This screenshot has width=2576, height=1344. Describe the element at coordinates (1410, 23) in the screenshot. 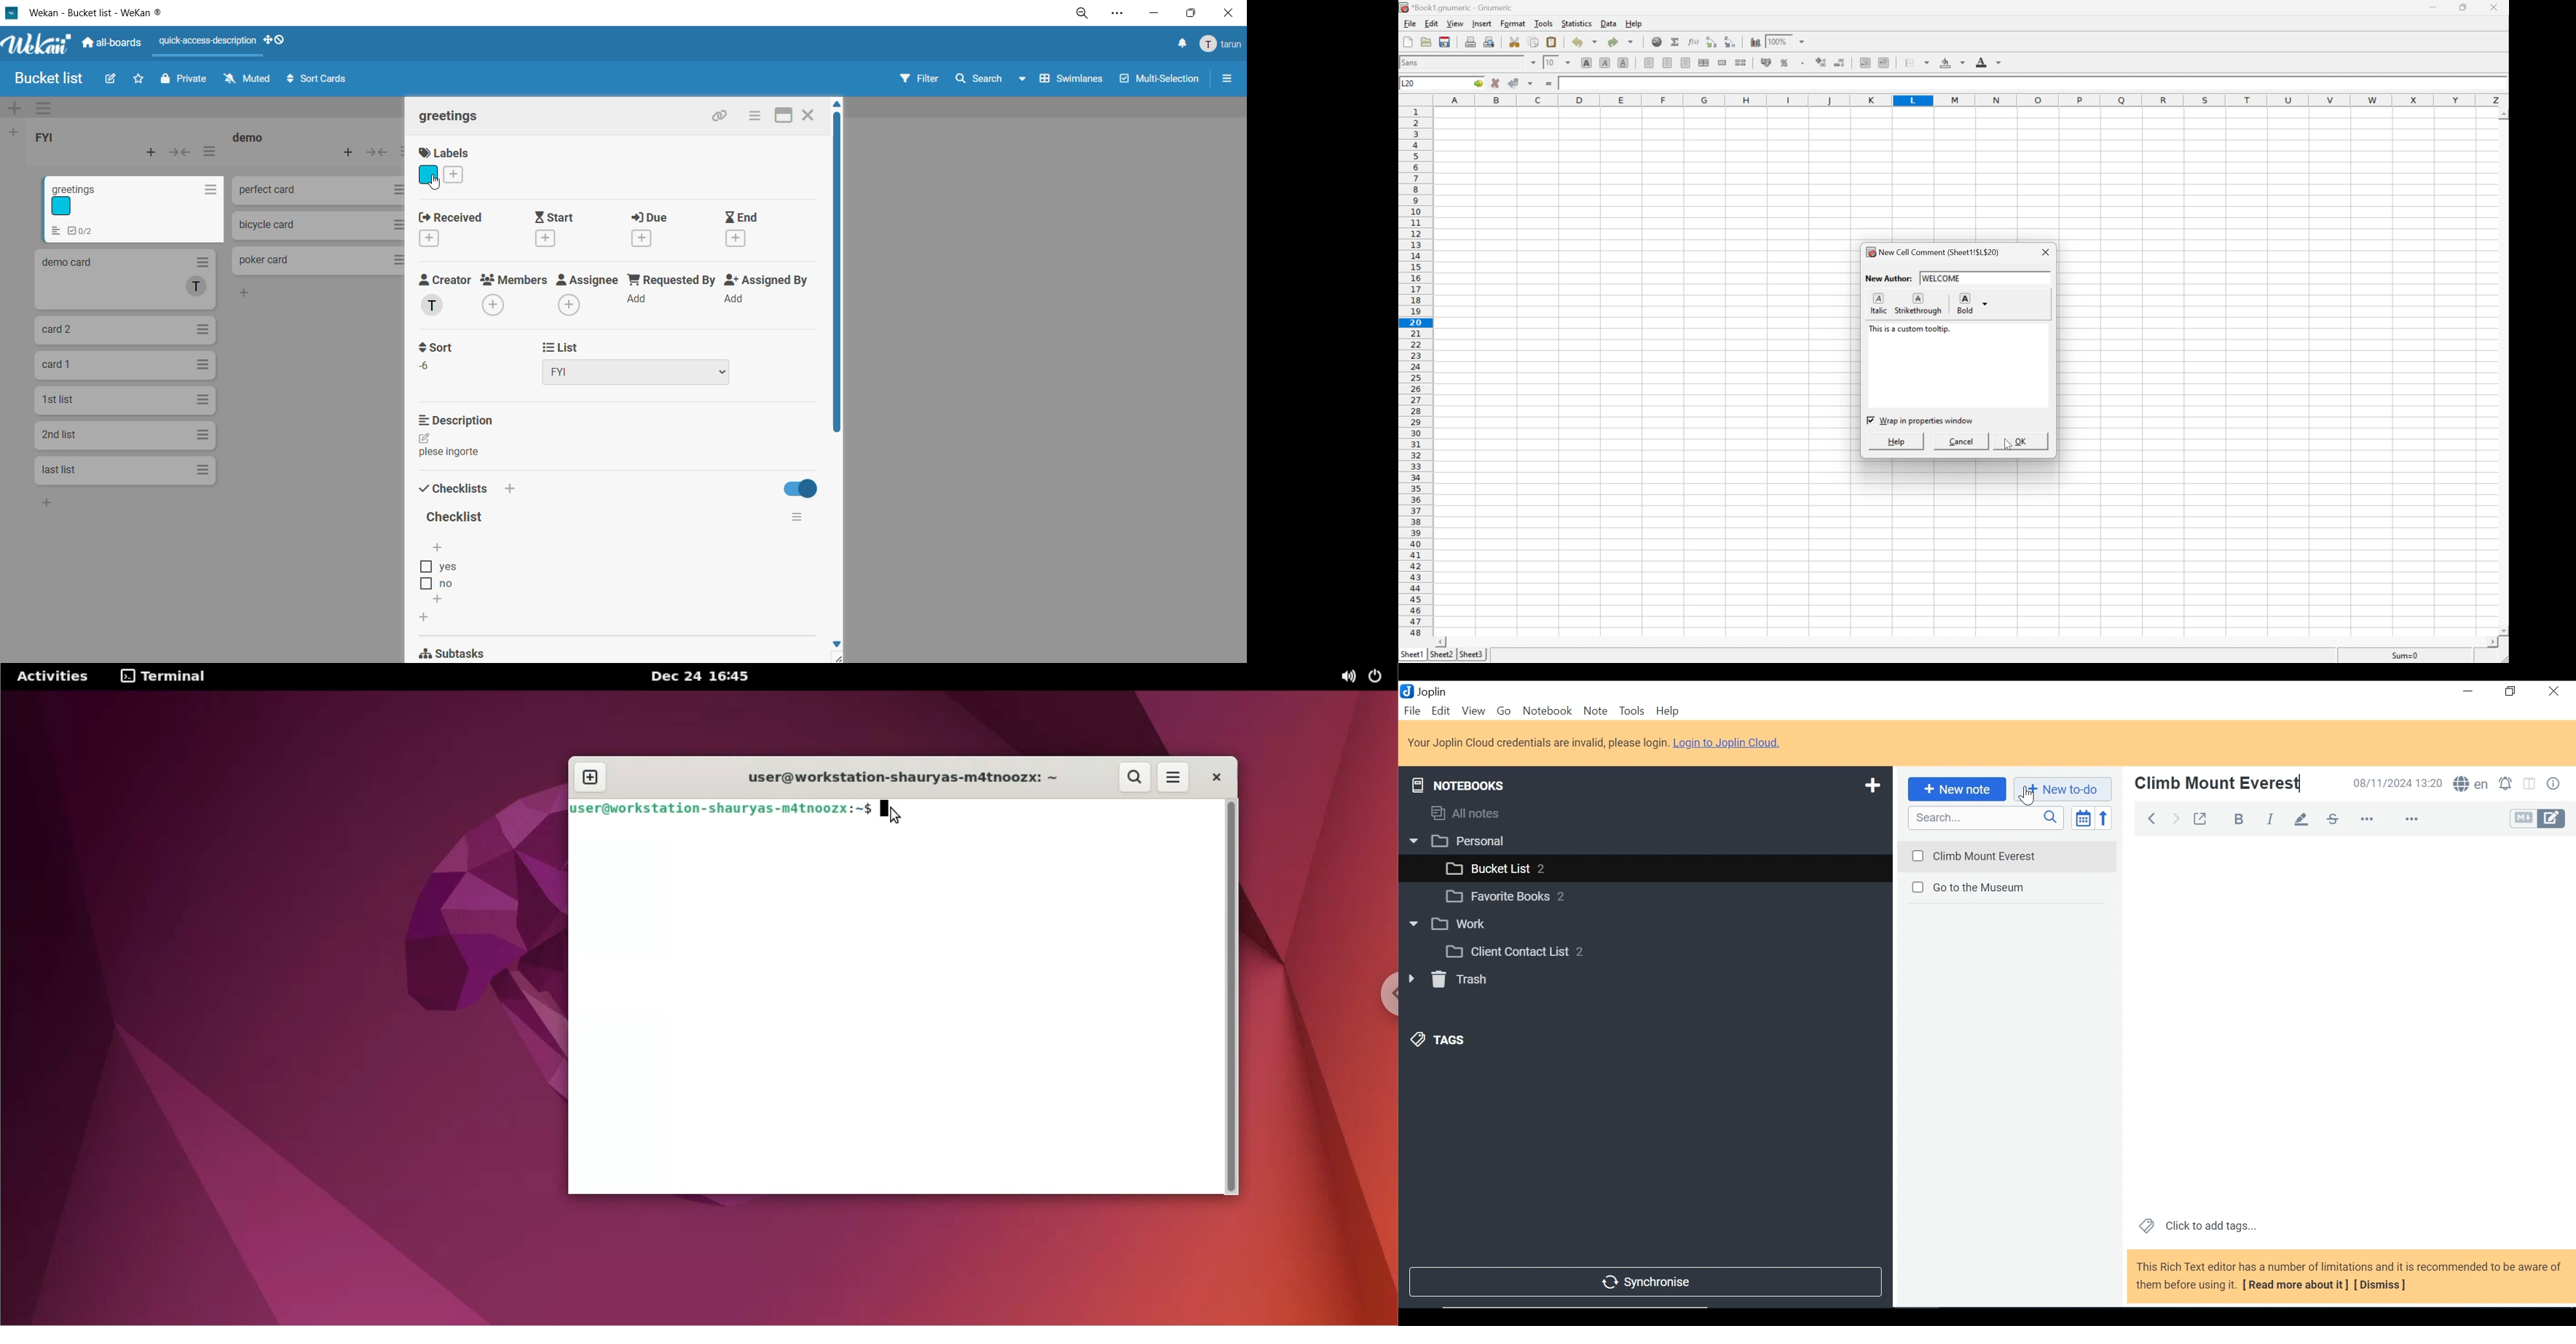

I see `File` at that location.